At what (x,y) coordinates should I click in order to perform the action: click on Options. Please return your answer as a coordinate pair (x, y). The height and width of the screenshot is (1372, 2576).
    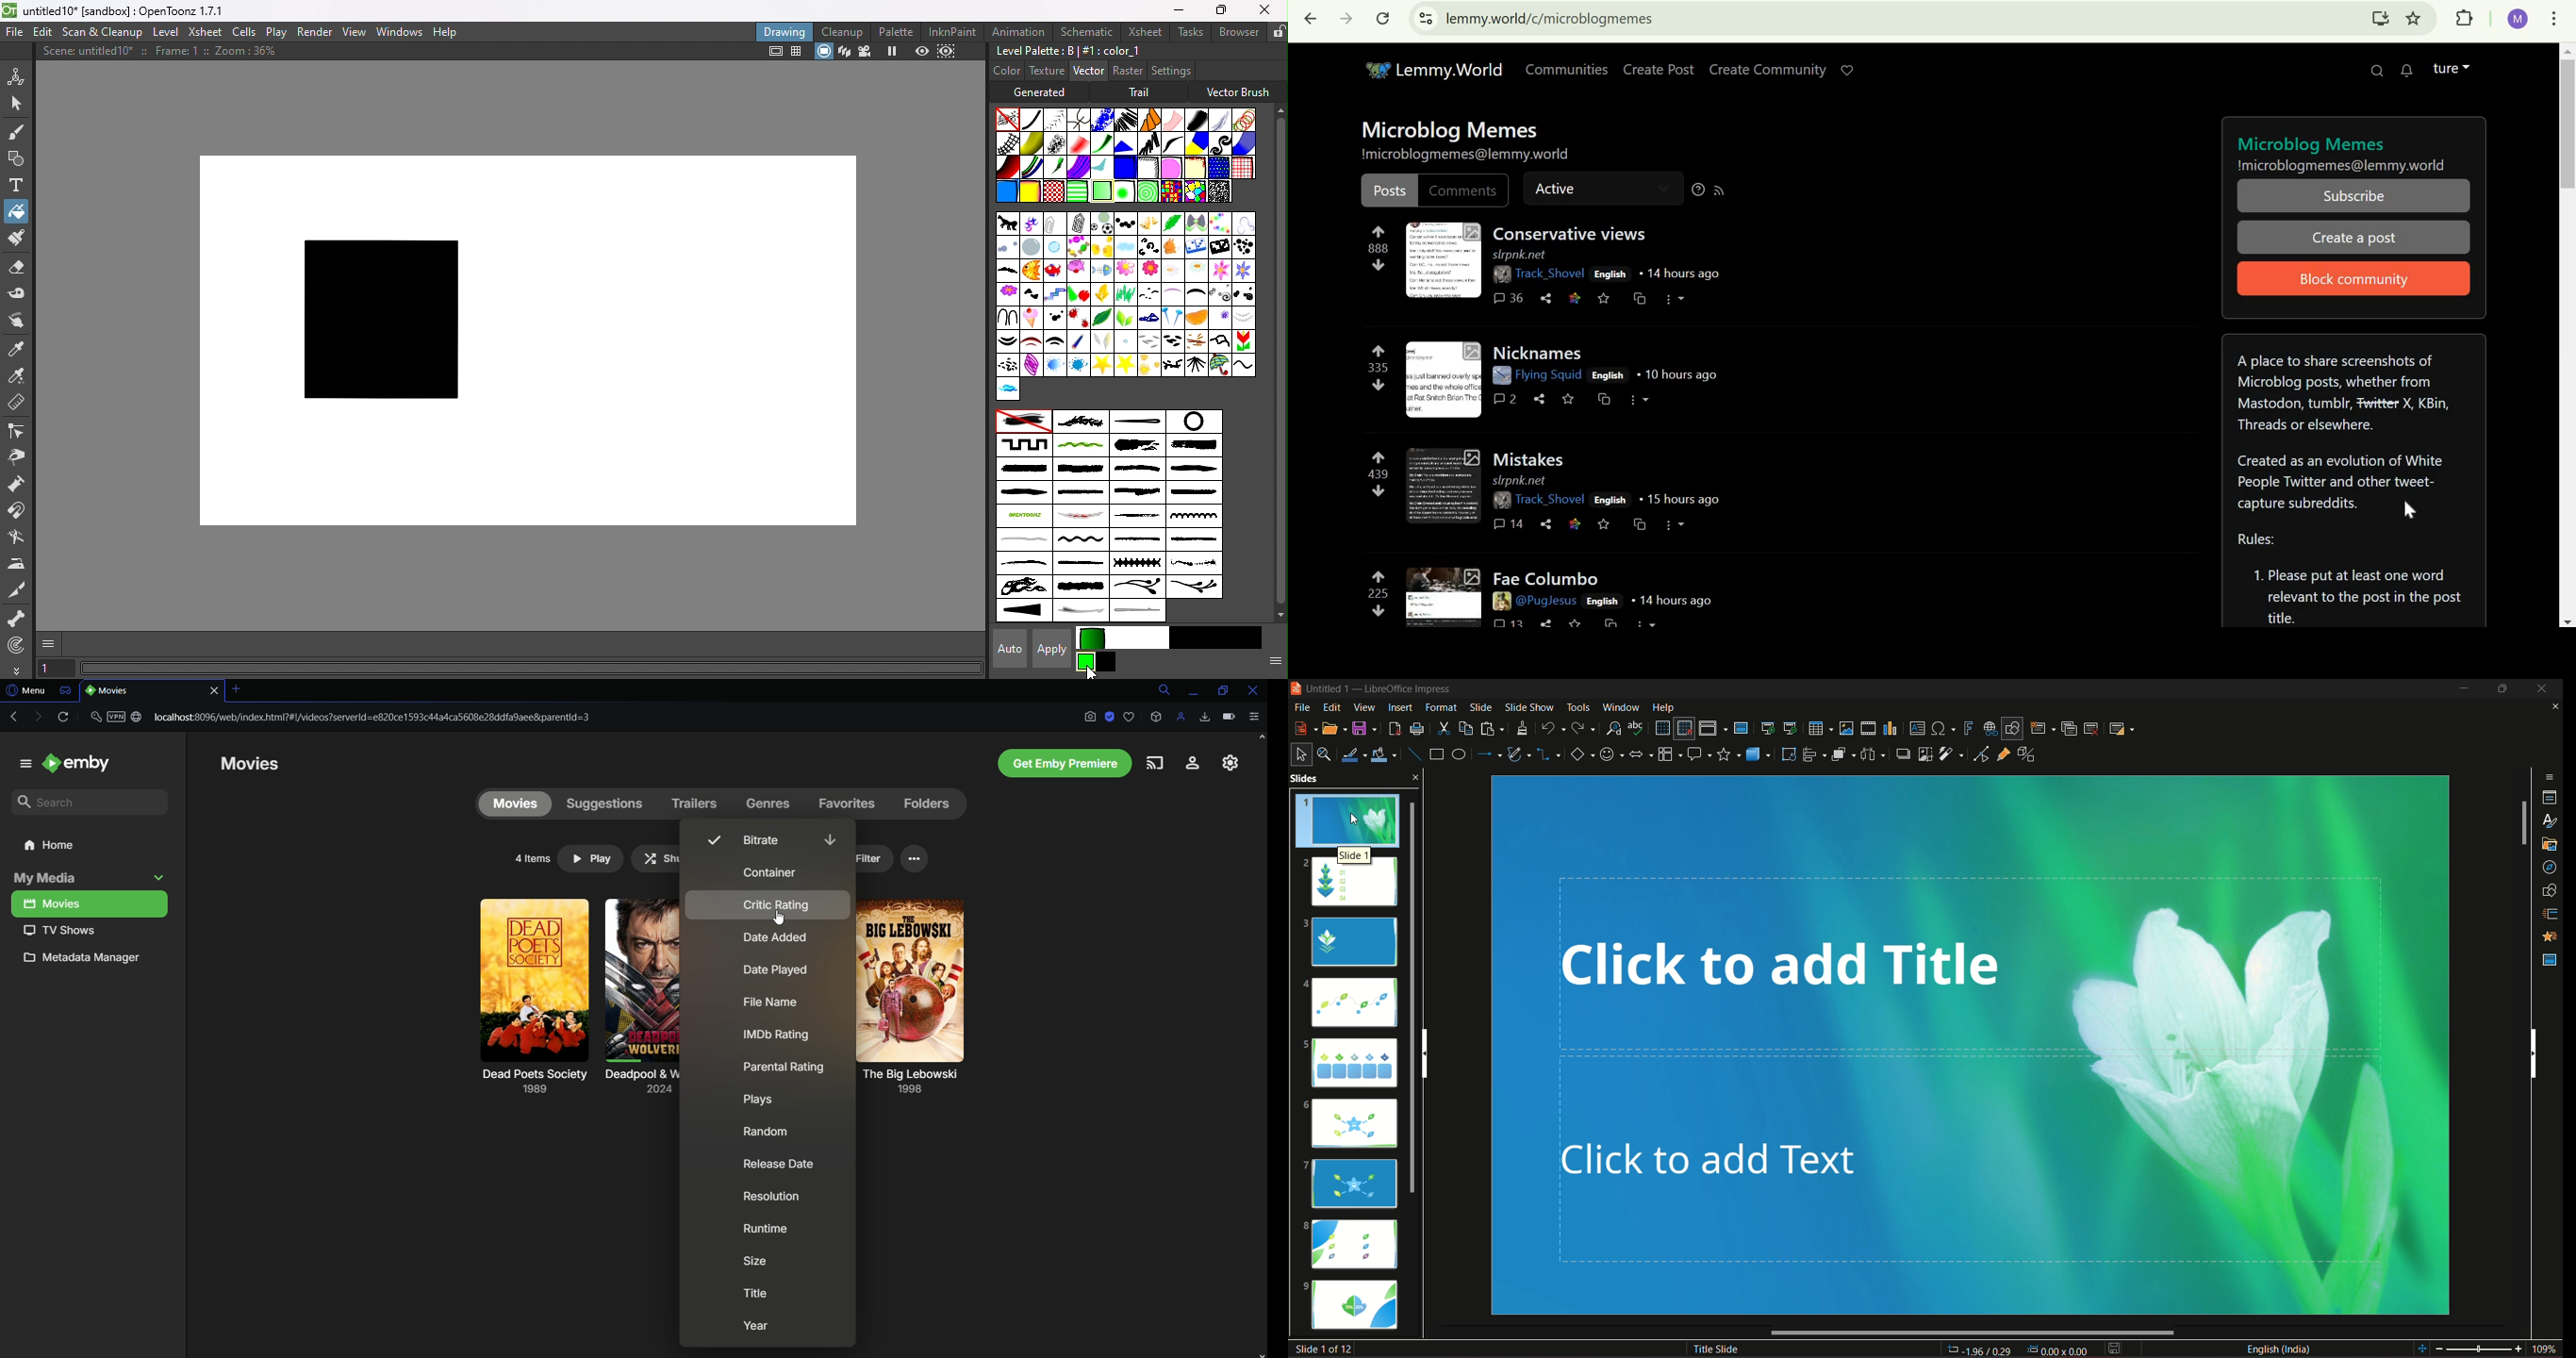
    Looking at the image, I should click on (1257, 719).